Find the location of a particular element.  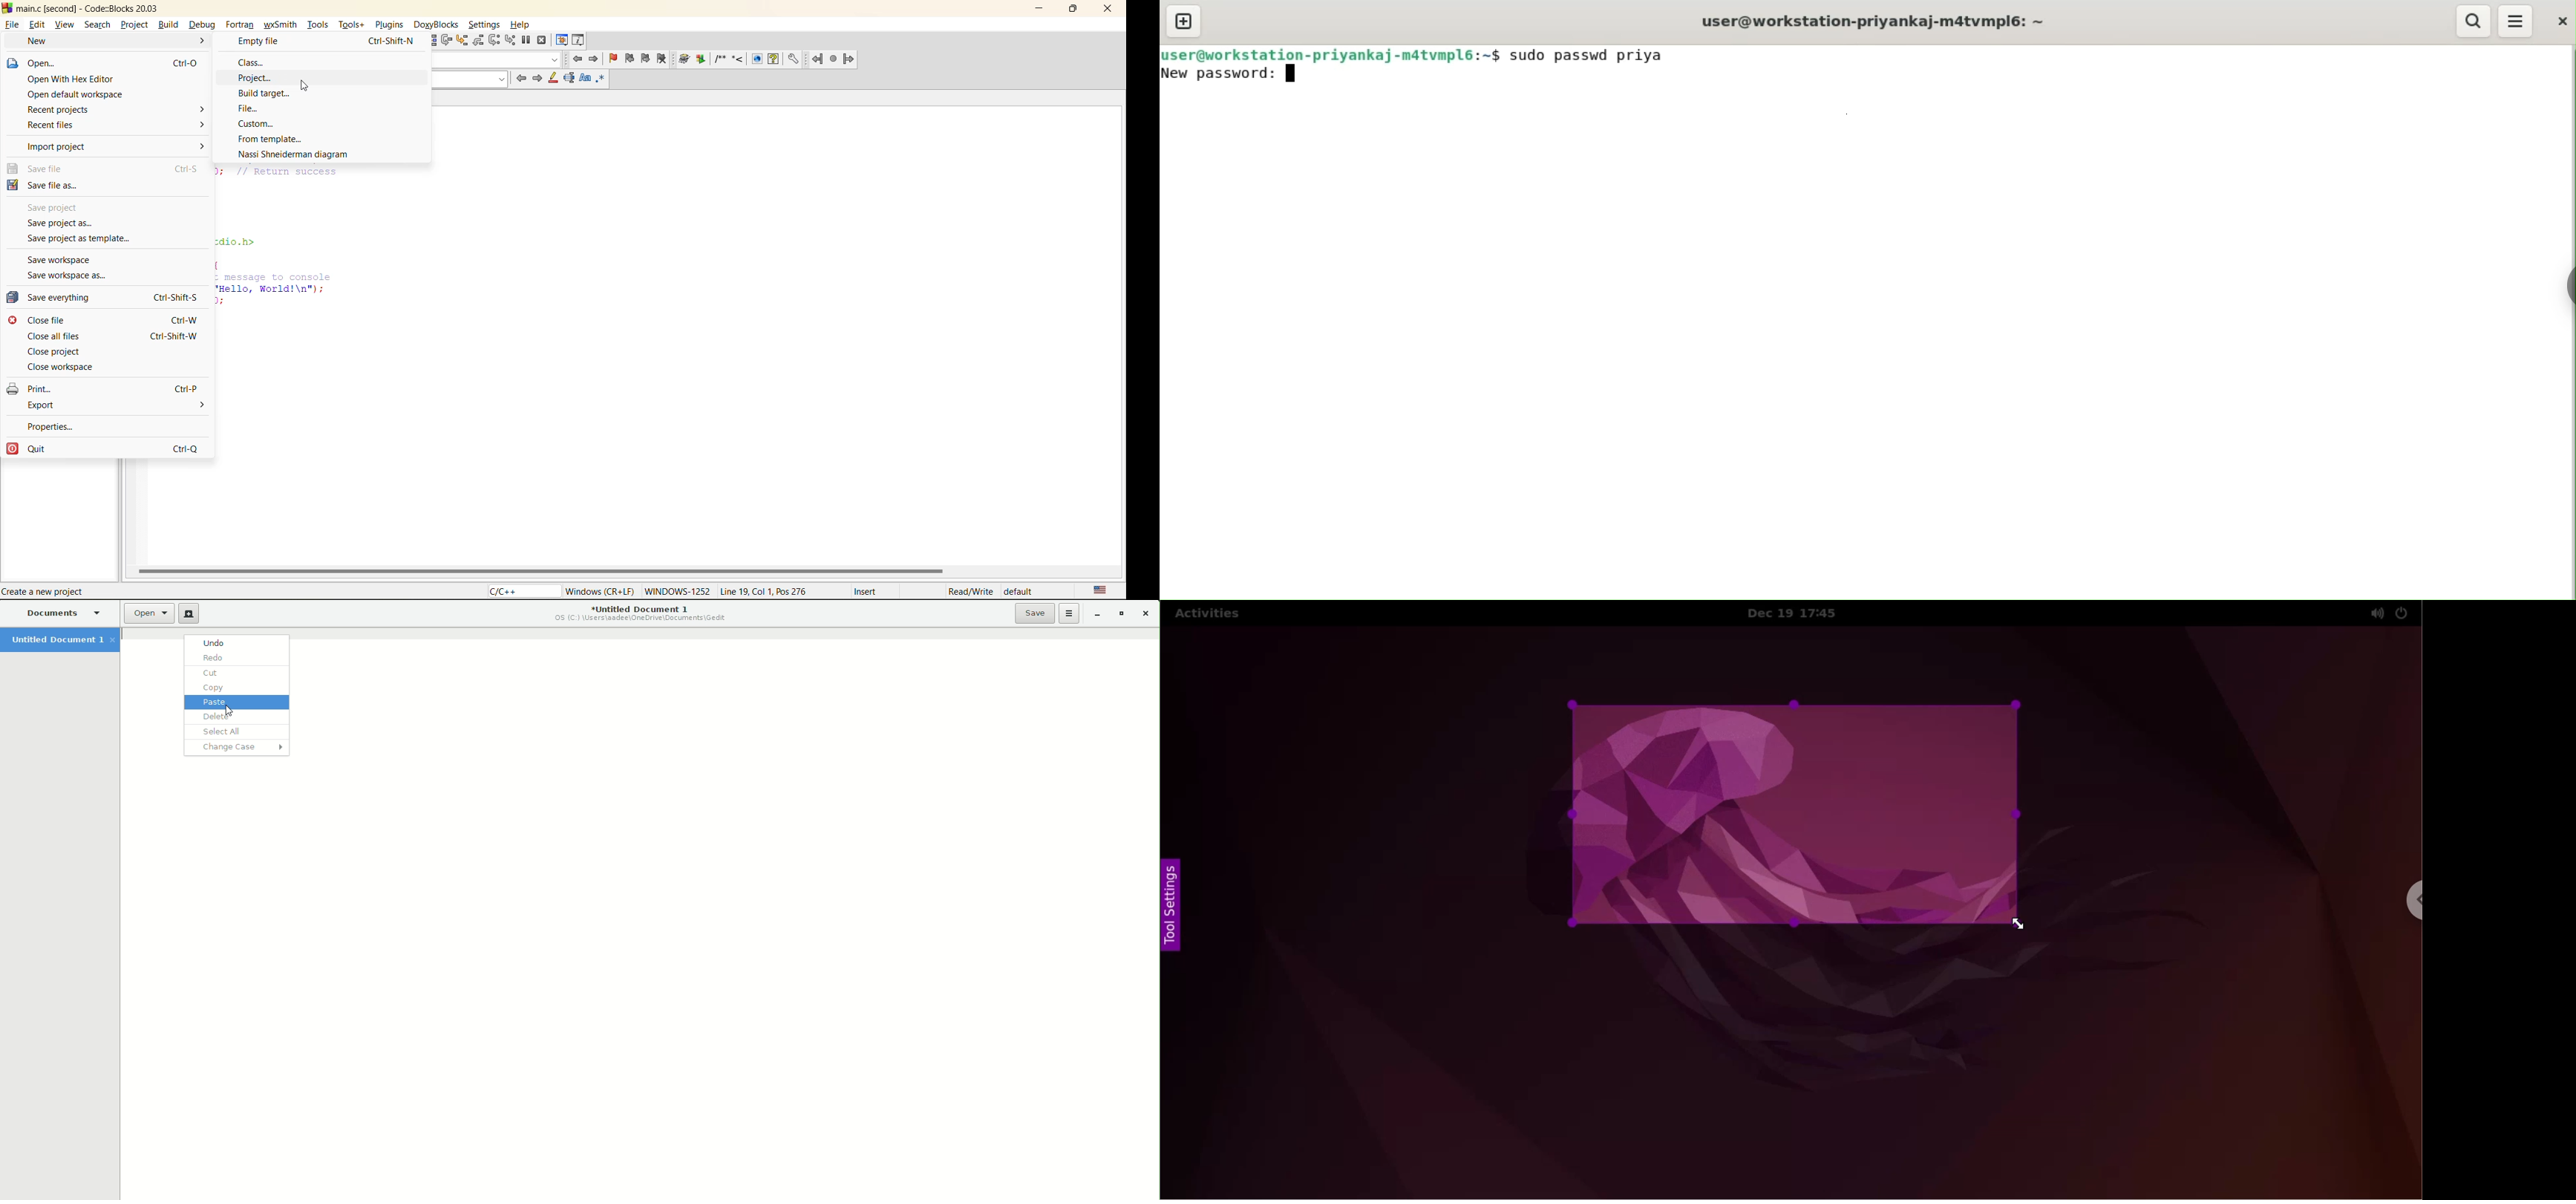

doxyblocks is located at coordinates (439, 24).